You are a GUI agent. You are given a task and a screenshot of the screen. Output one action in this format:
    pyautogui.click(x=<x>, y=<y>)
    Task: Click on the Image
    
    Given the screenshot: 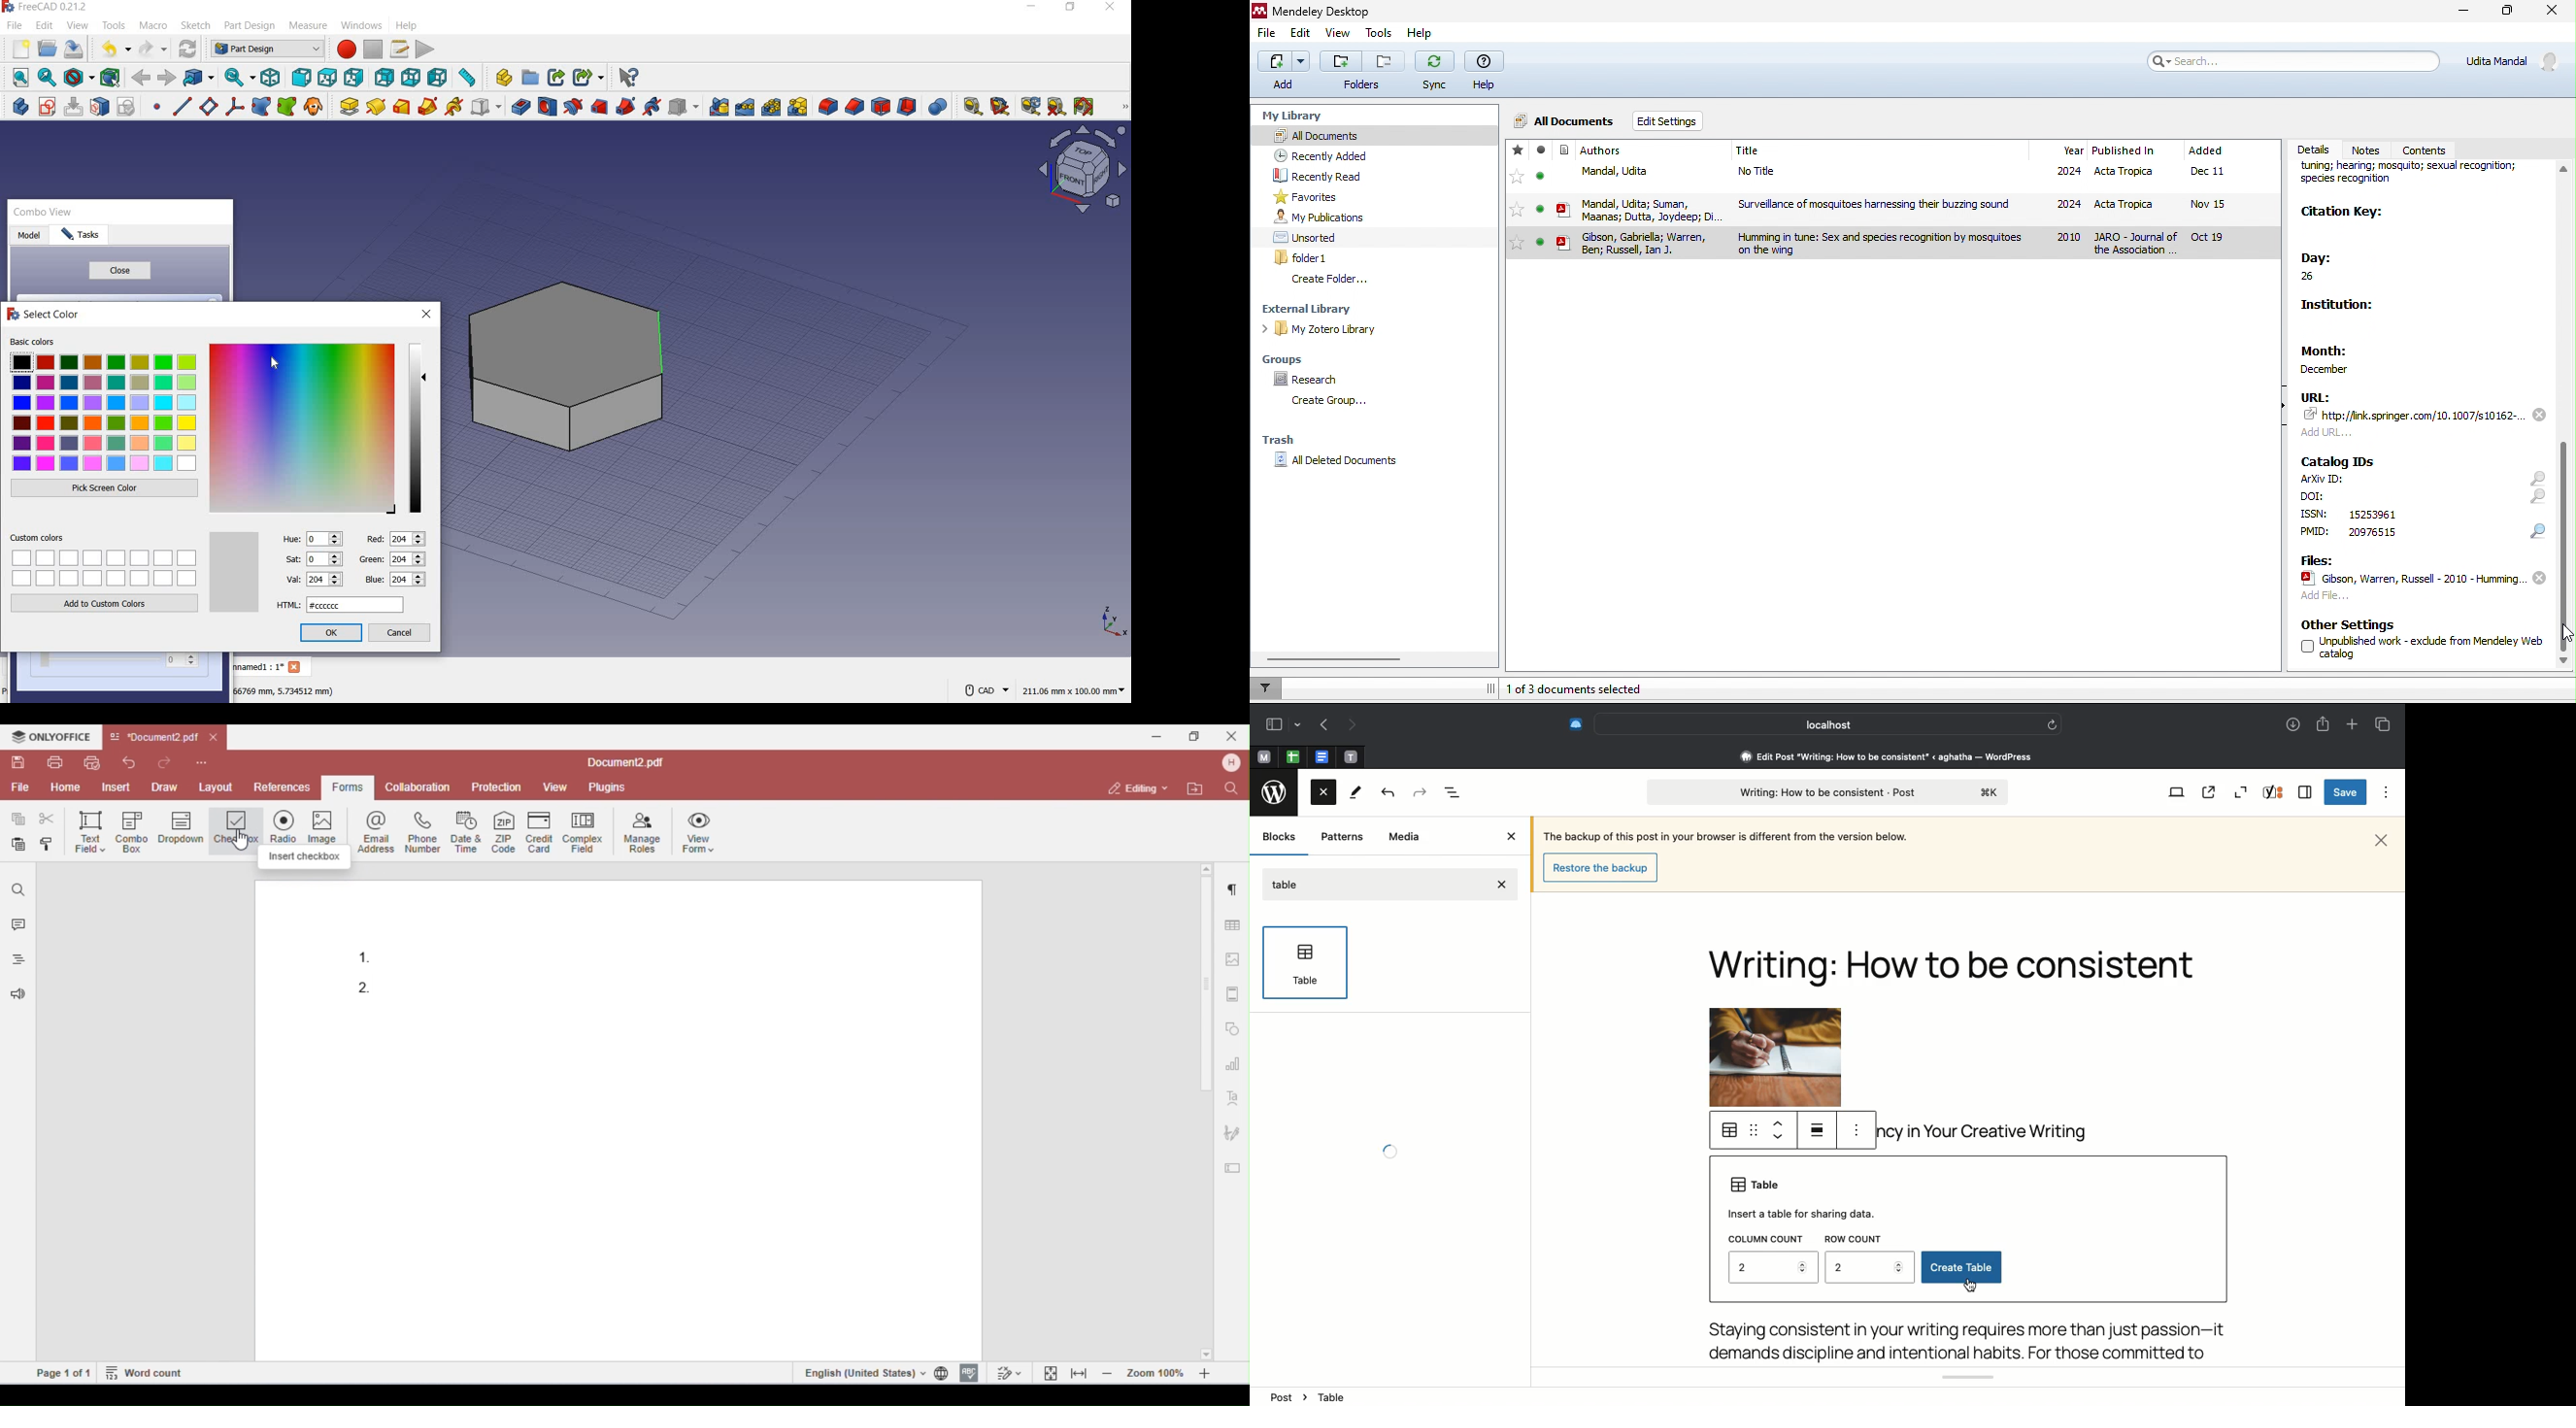 What is the action you would take?
    pyautogui.click(x=1774, y=1042)
    